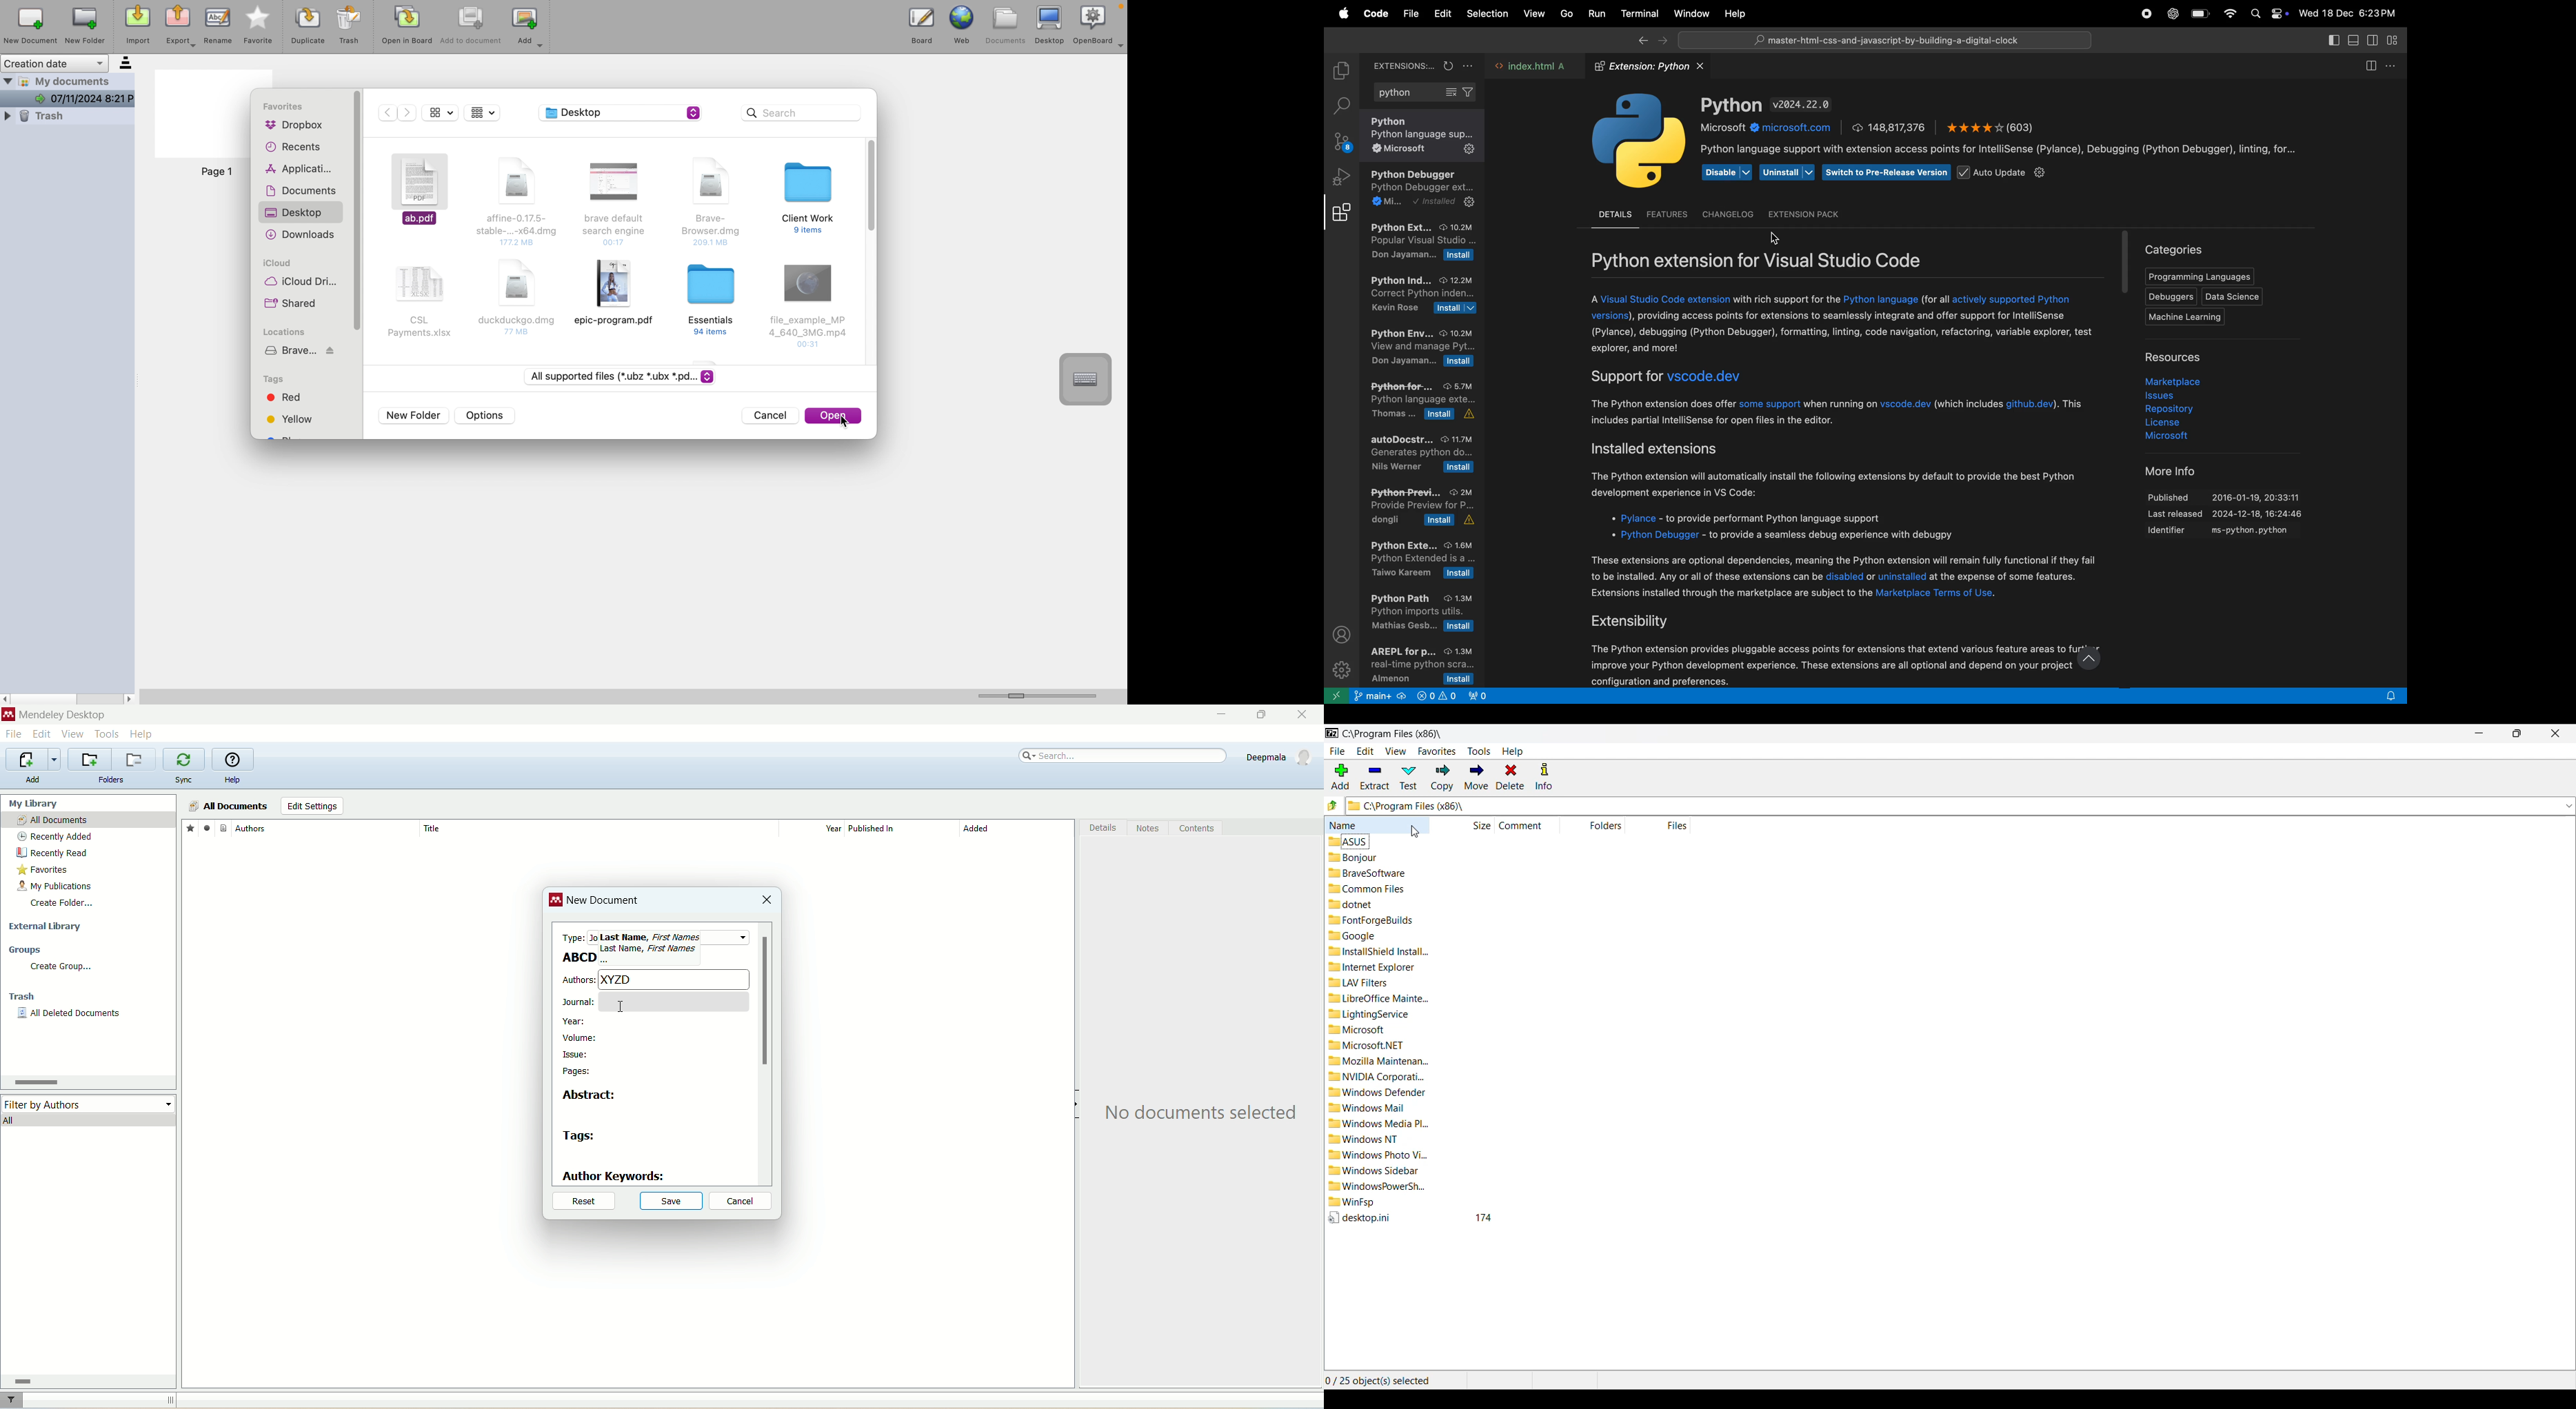  I want to click on details, so click(1104, 830).